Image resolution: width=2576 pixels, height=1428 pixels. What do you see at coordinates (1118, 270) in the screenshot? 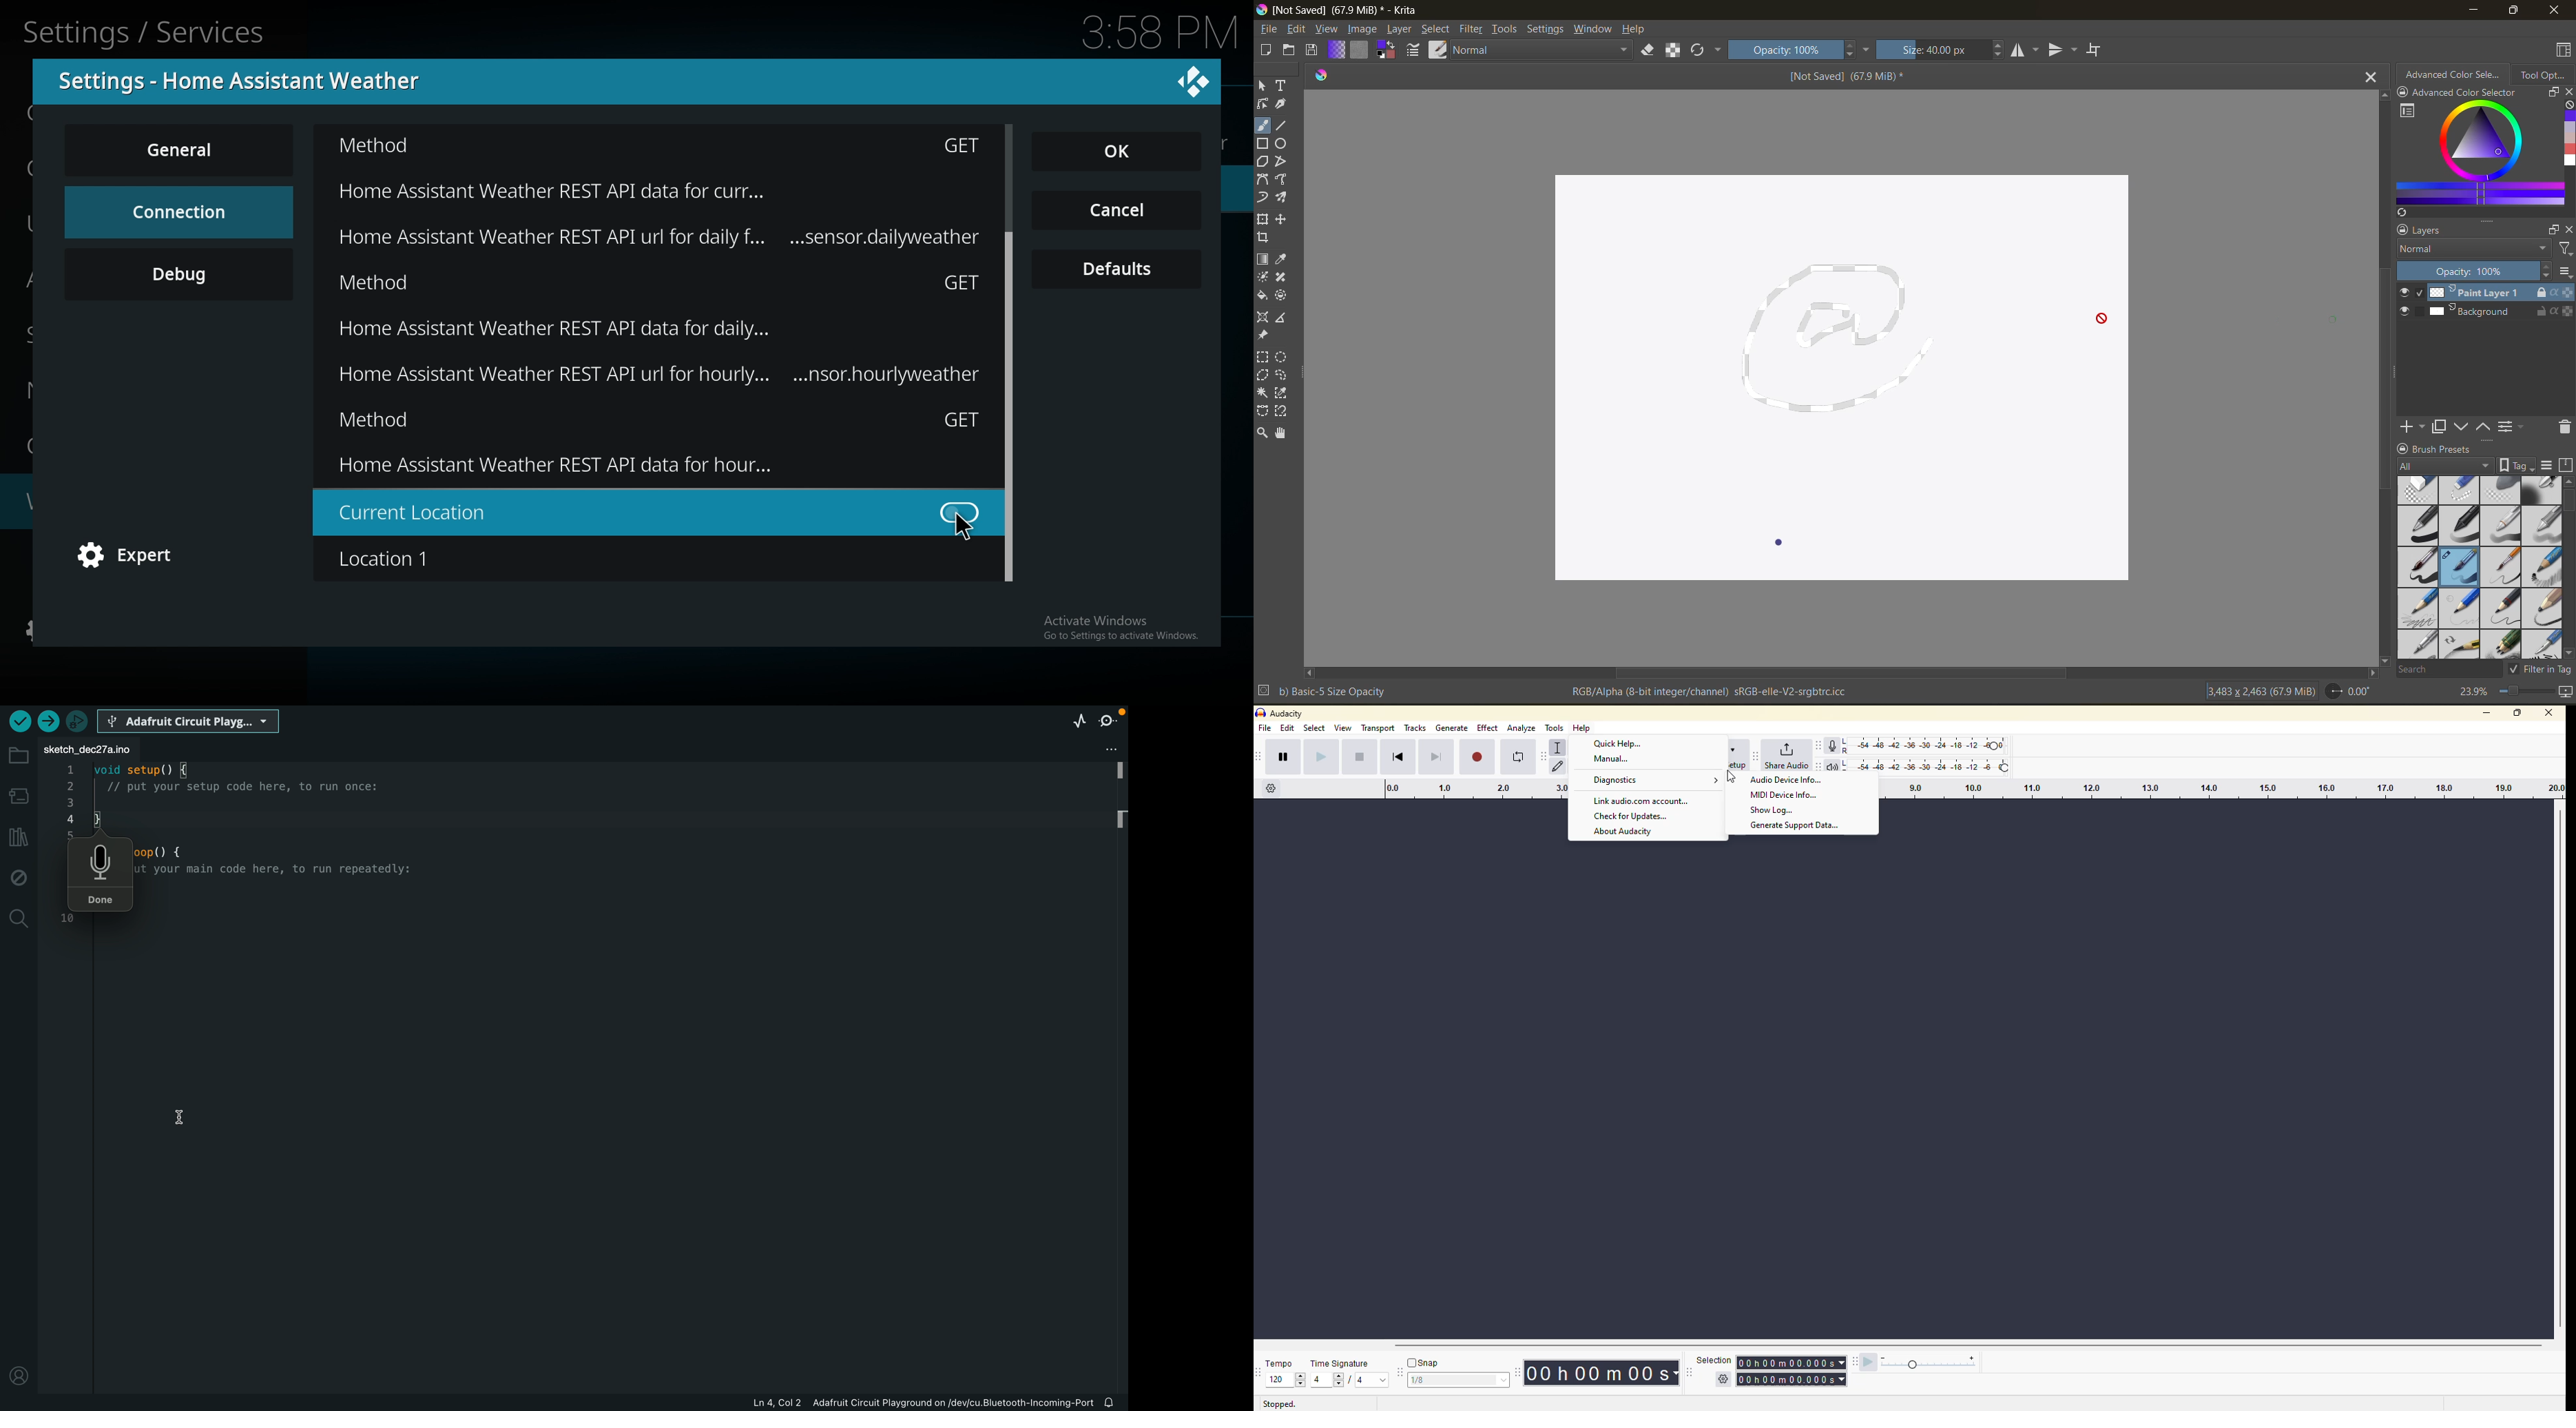
I see `defaults` at bounding box center [1118, 270].